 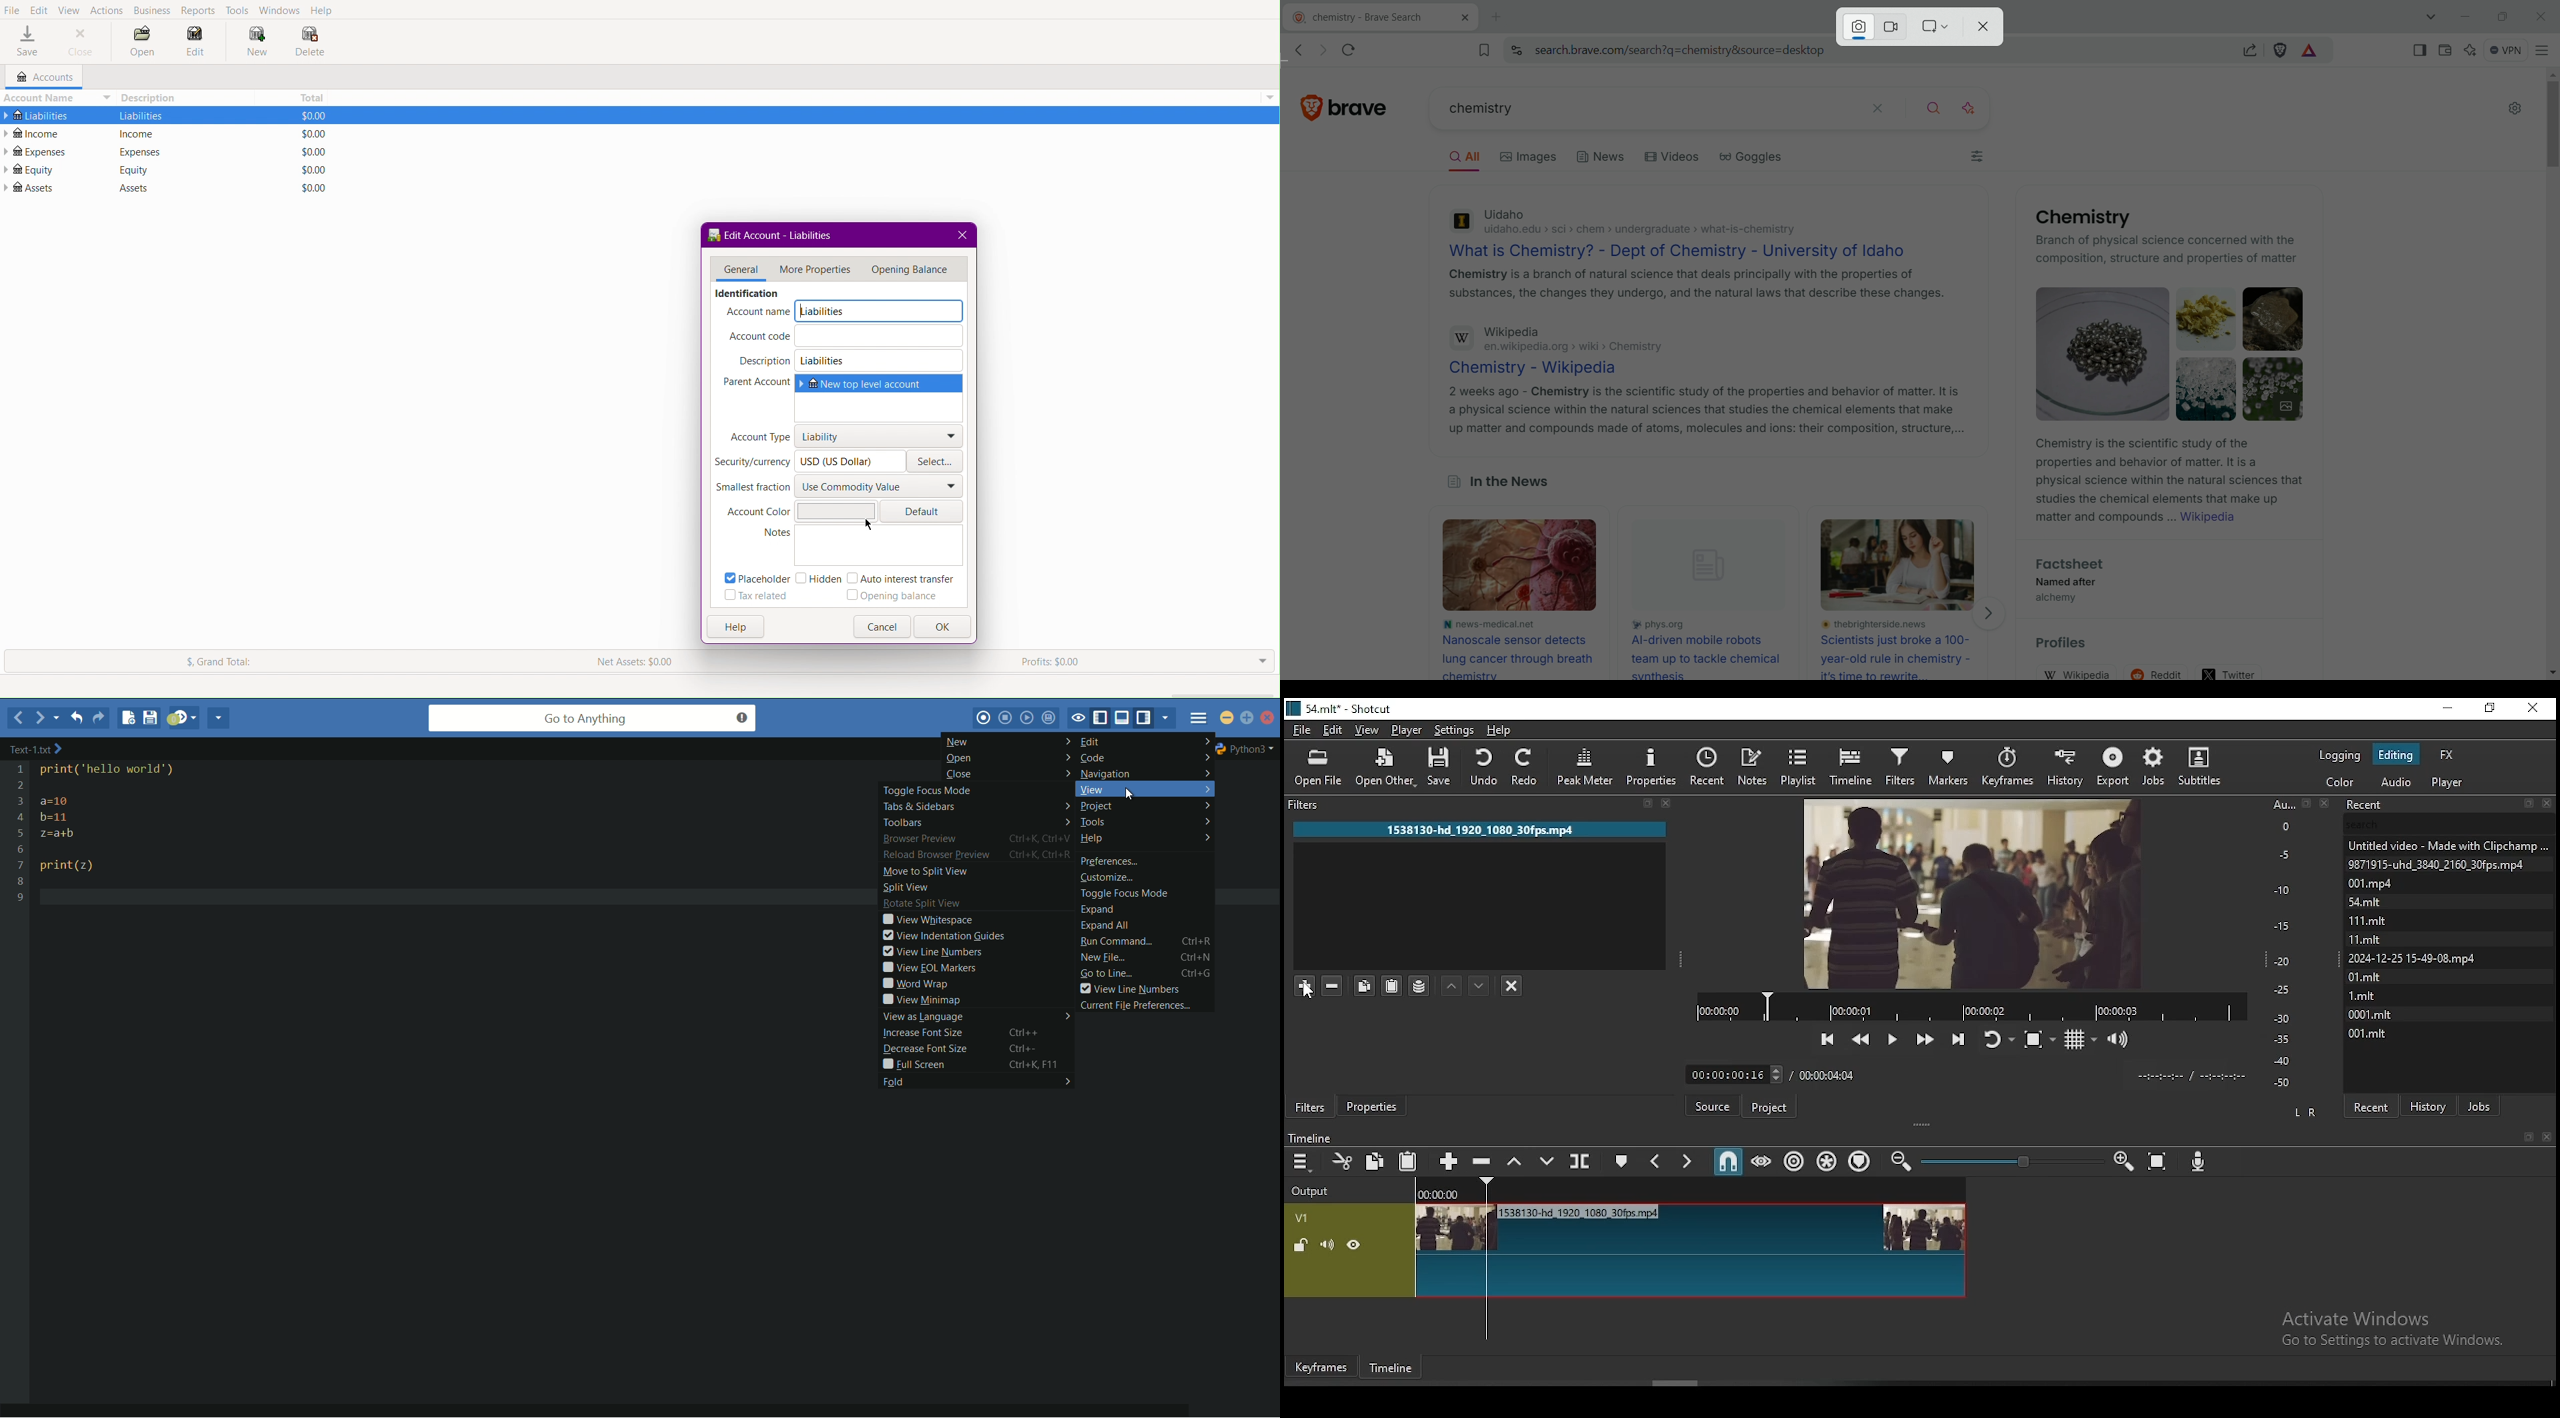 I want to click on append, so click(x=1449, y=1162).